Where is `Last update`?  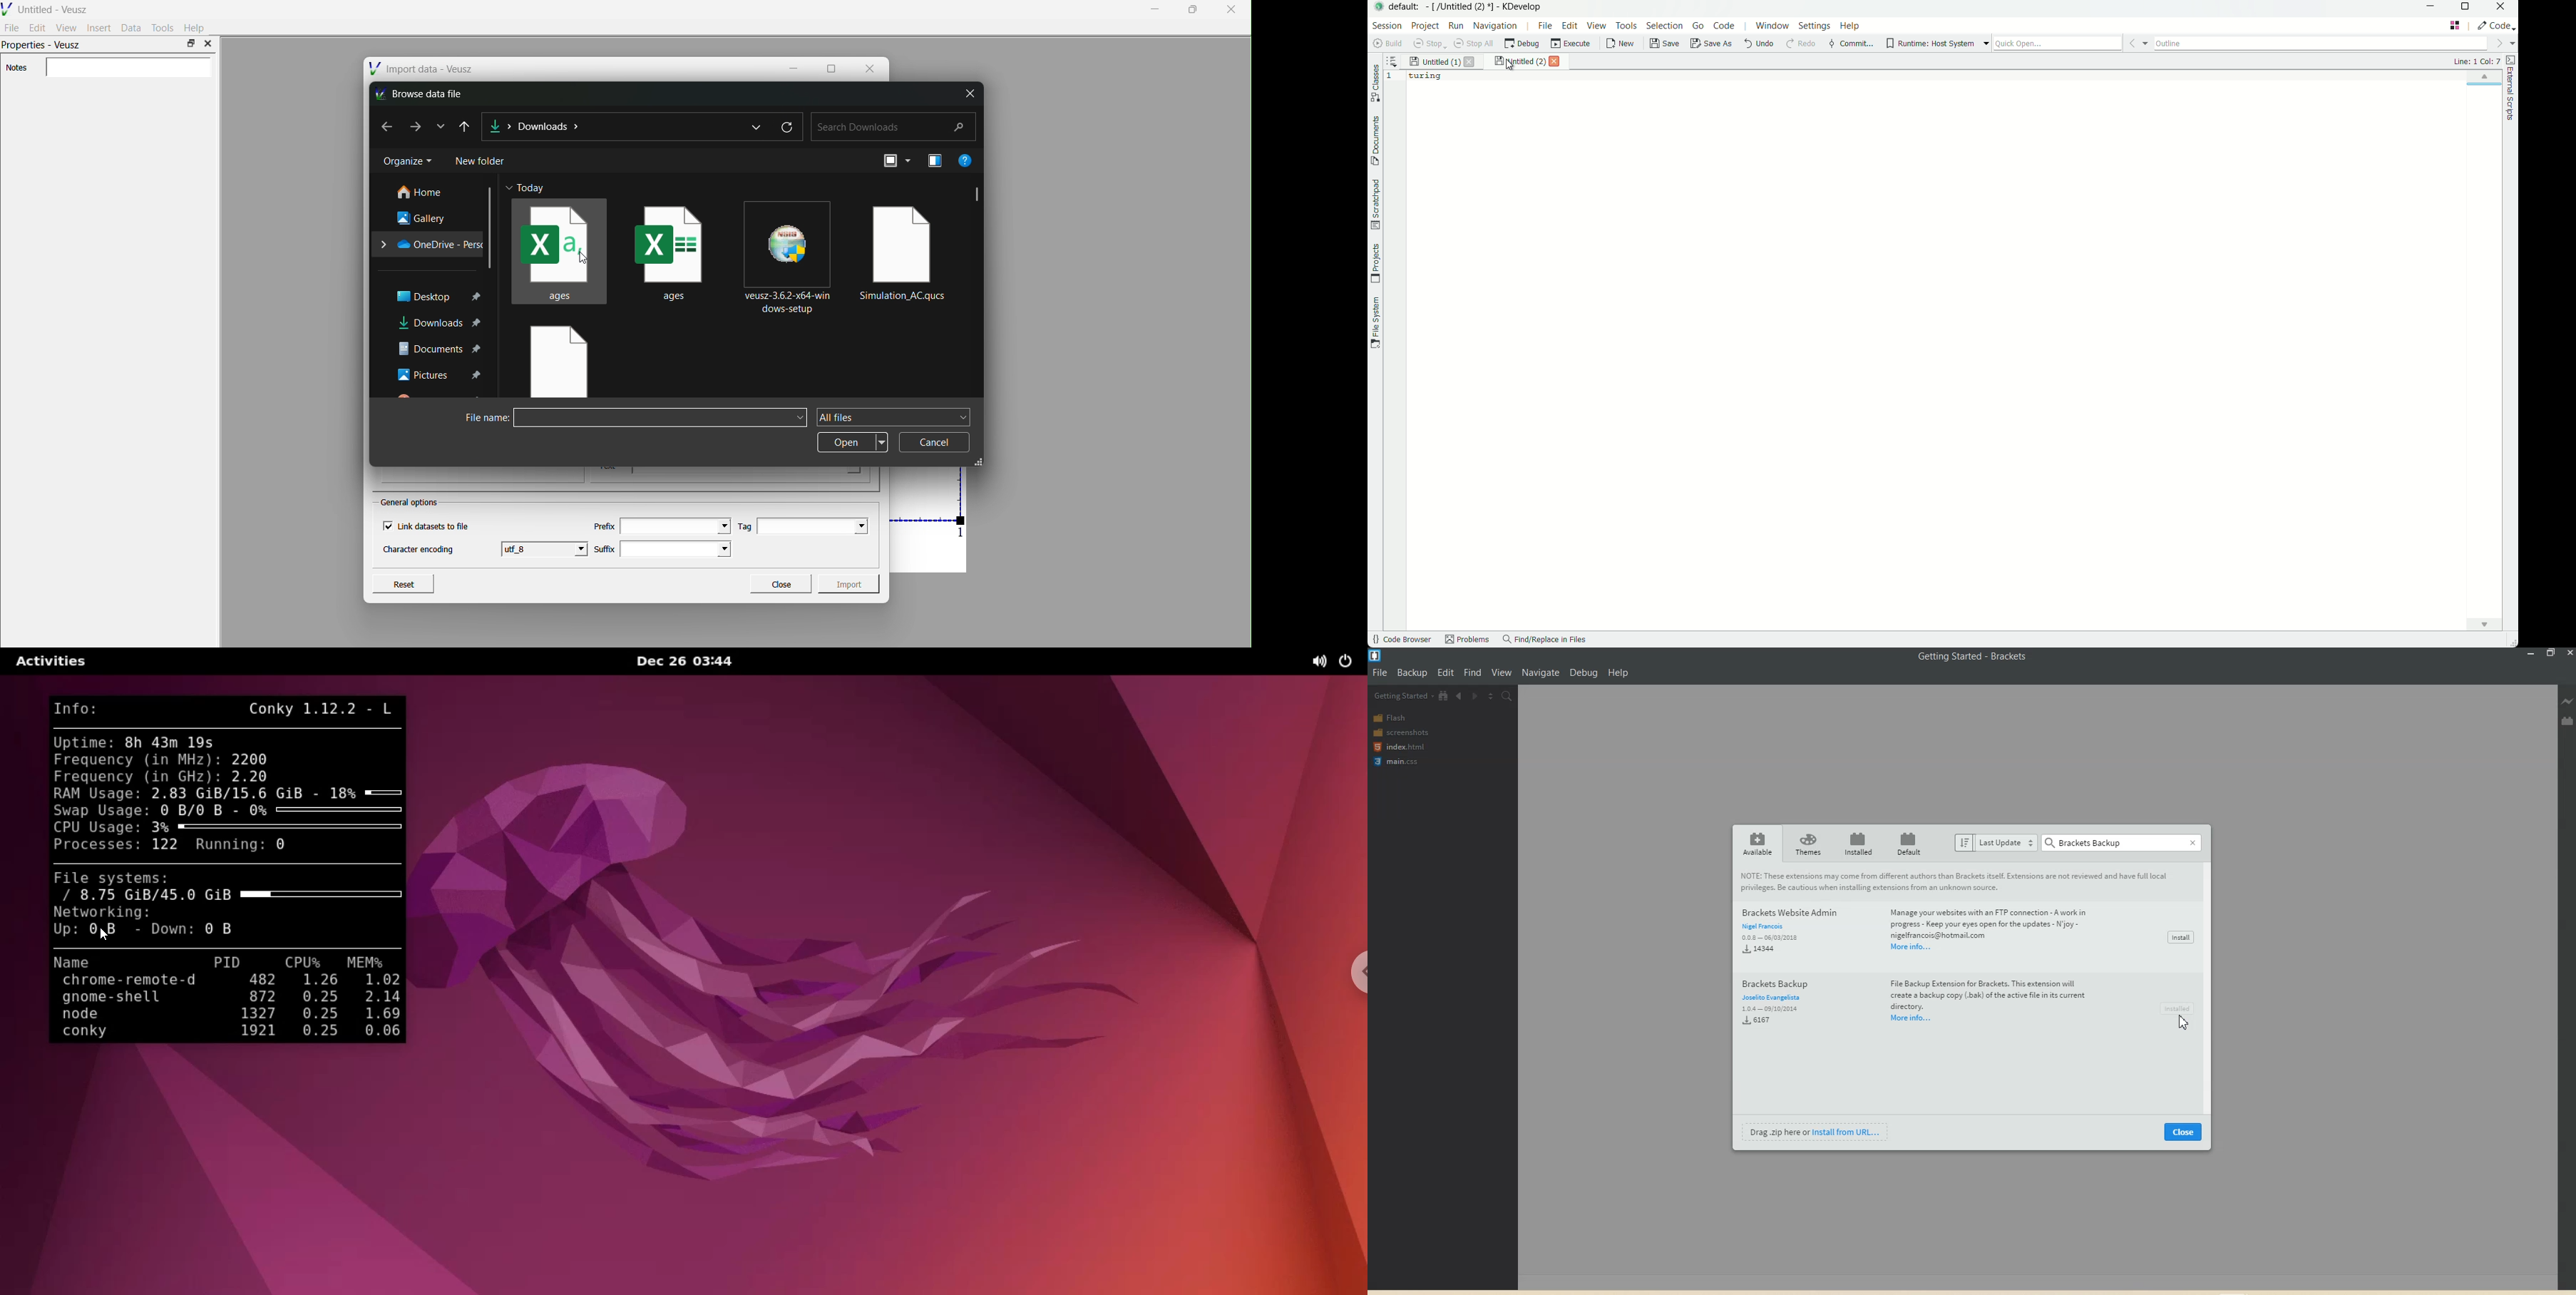
Last update is located at coordinates (1995, 842).